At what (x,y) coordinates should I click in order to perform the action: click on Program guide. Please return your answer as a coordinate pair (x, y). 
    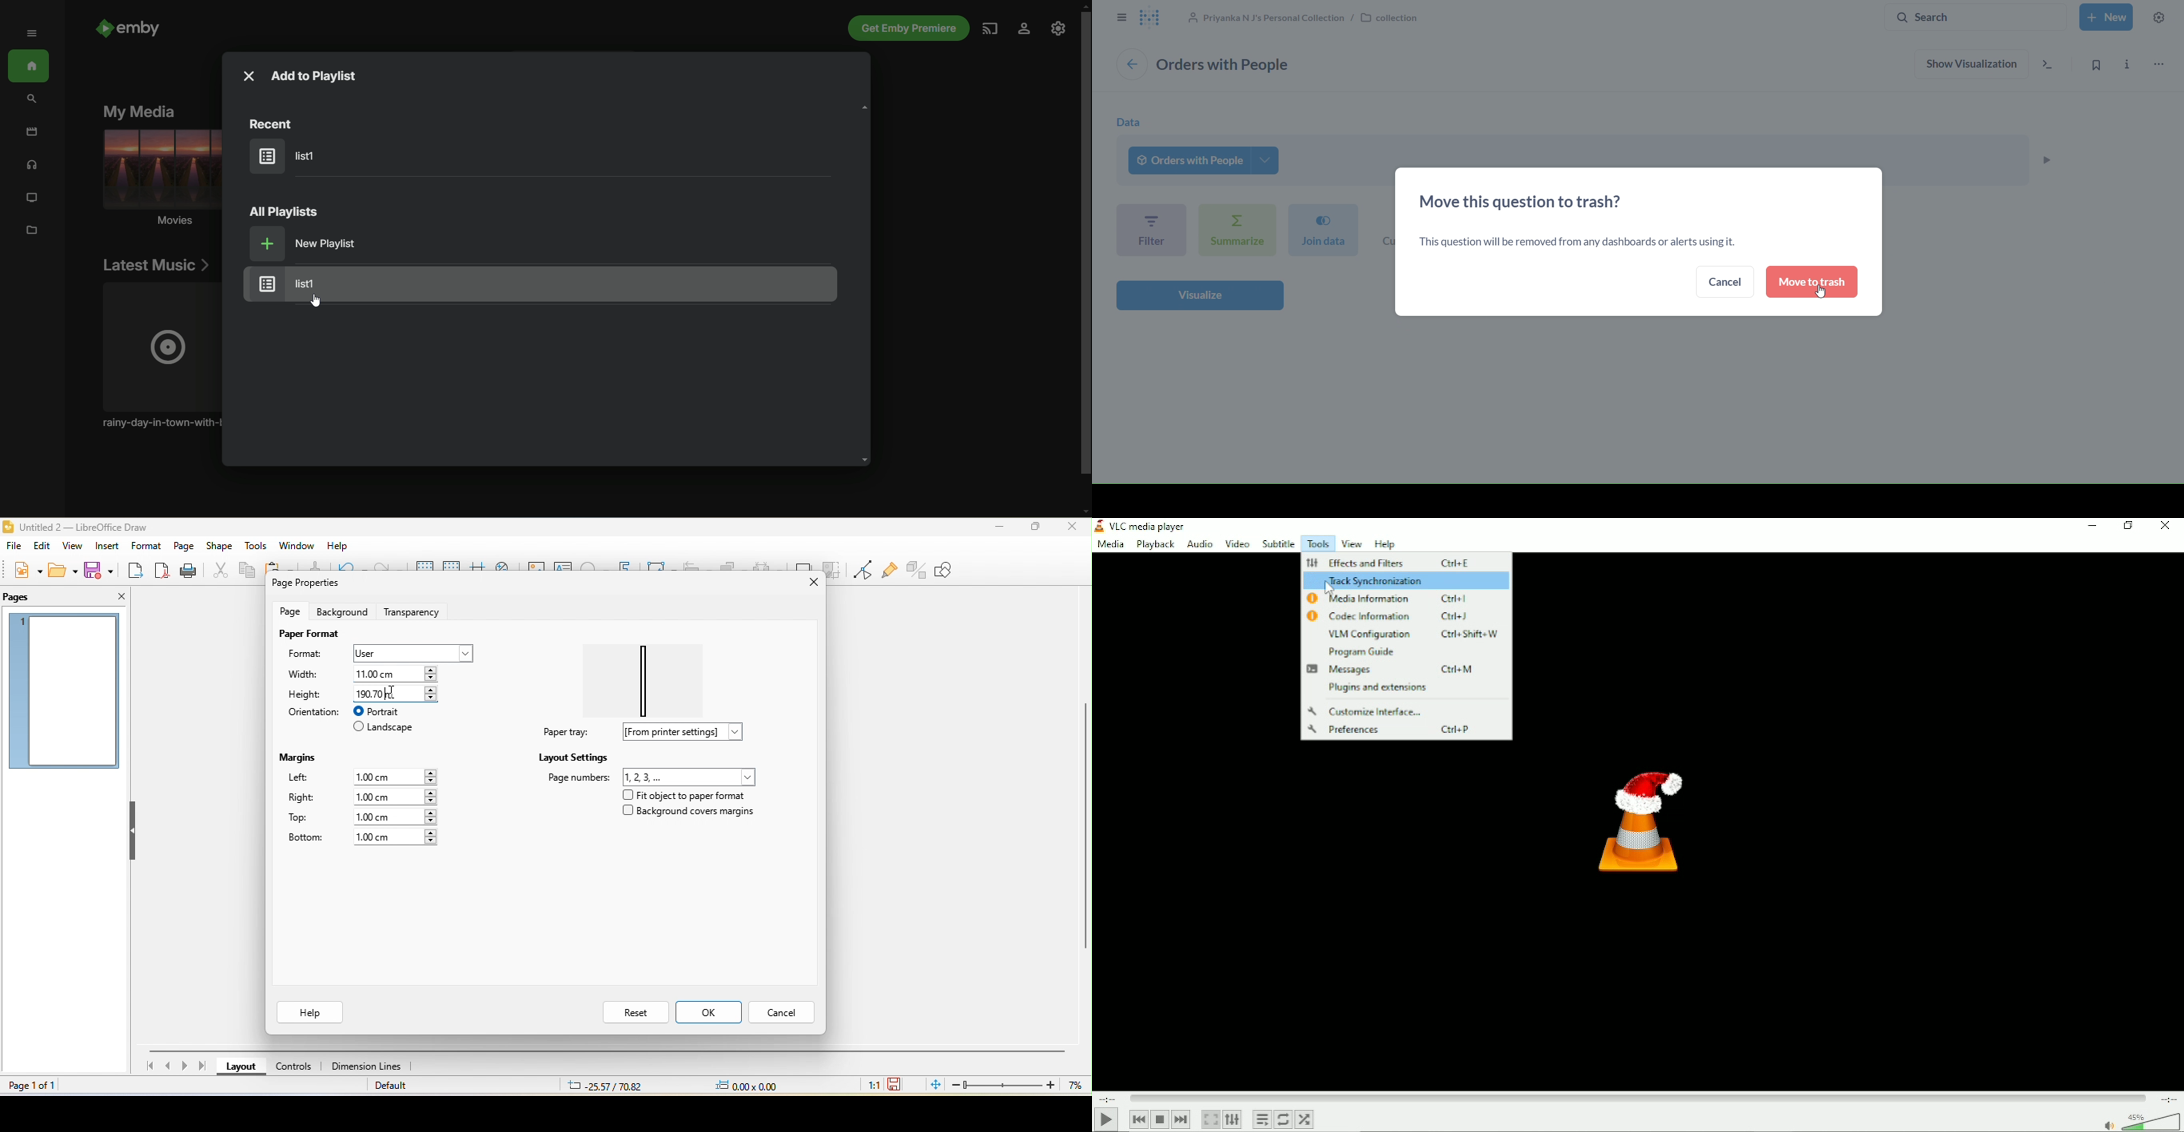
    Looking at the image, I should click on (1363, 652).